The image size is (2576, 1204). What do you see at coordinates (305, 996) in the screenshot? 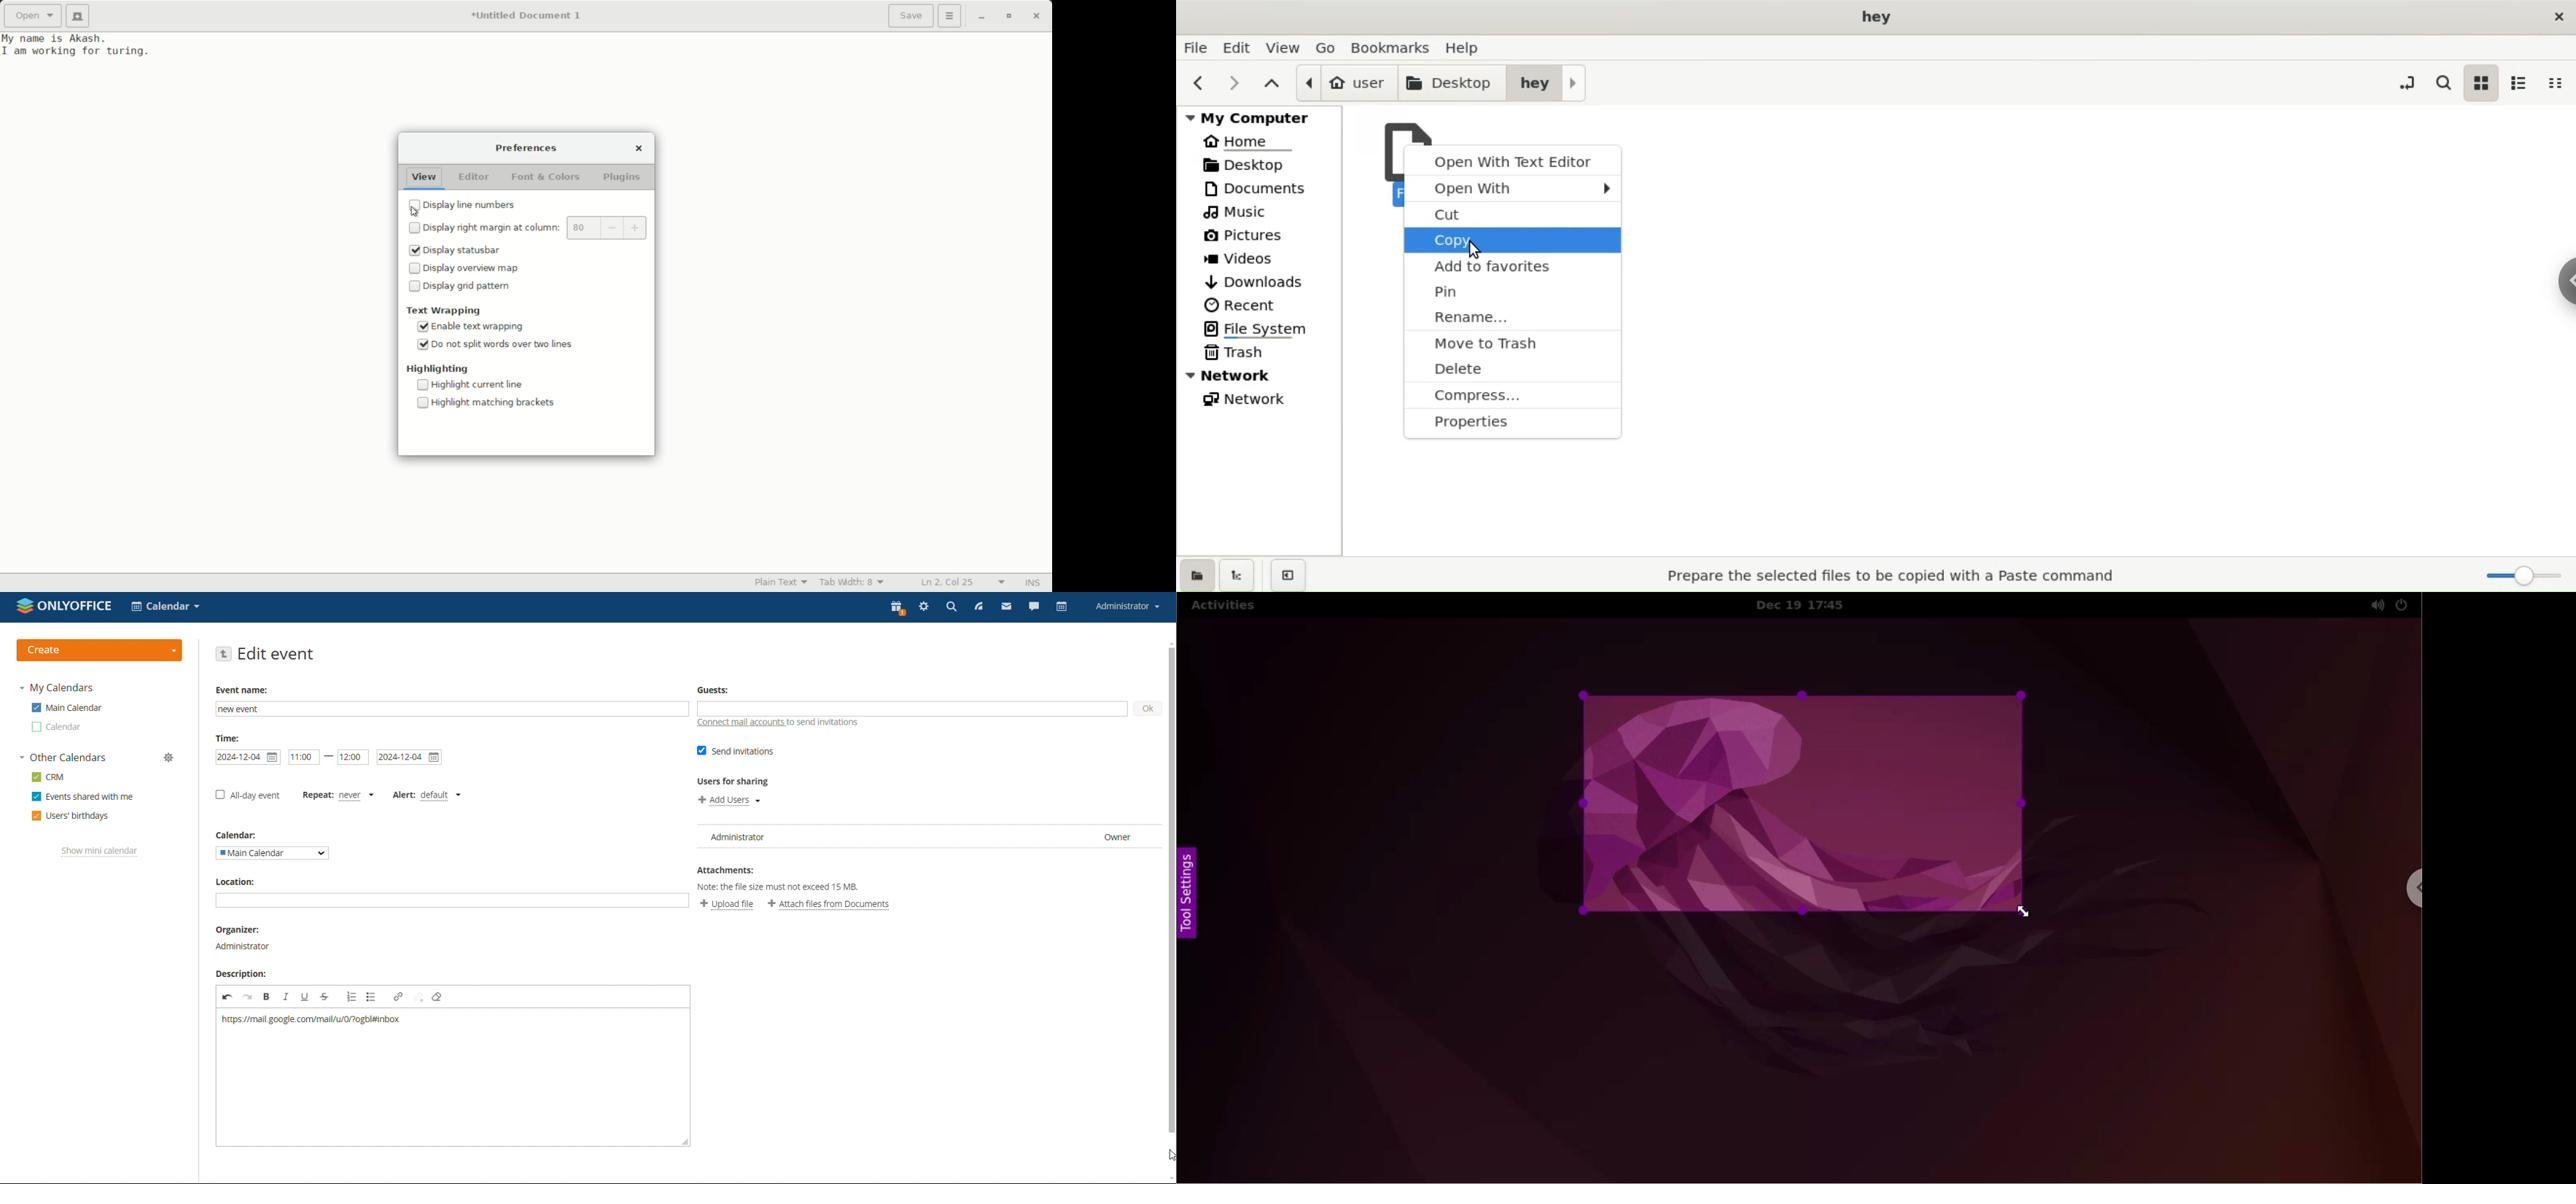
I see `underline` at bounding box center [305, 996].